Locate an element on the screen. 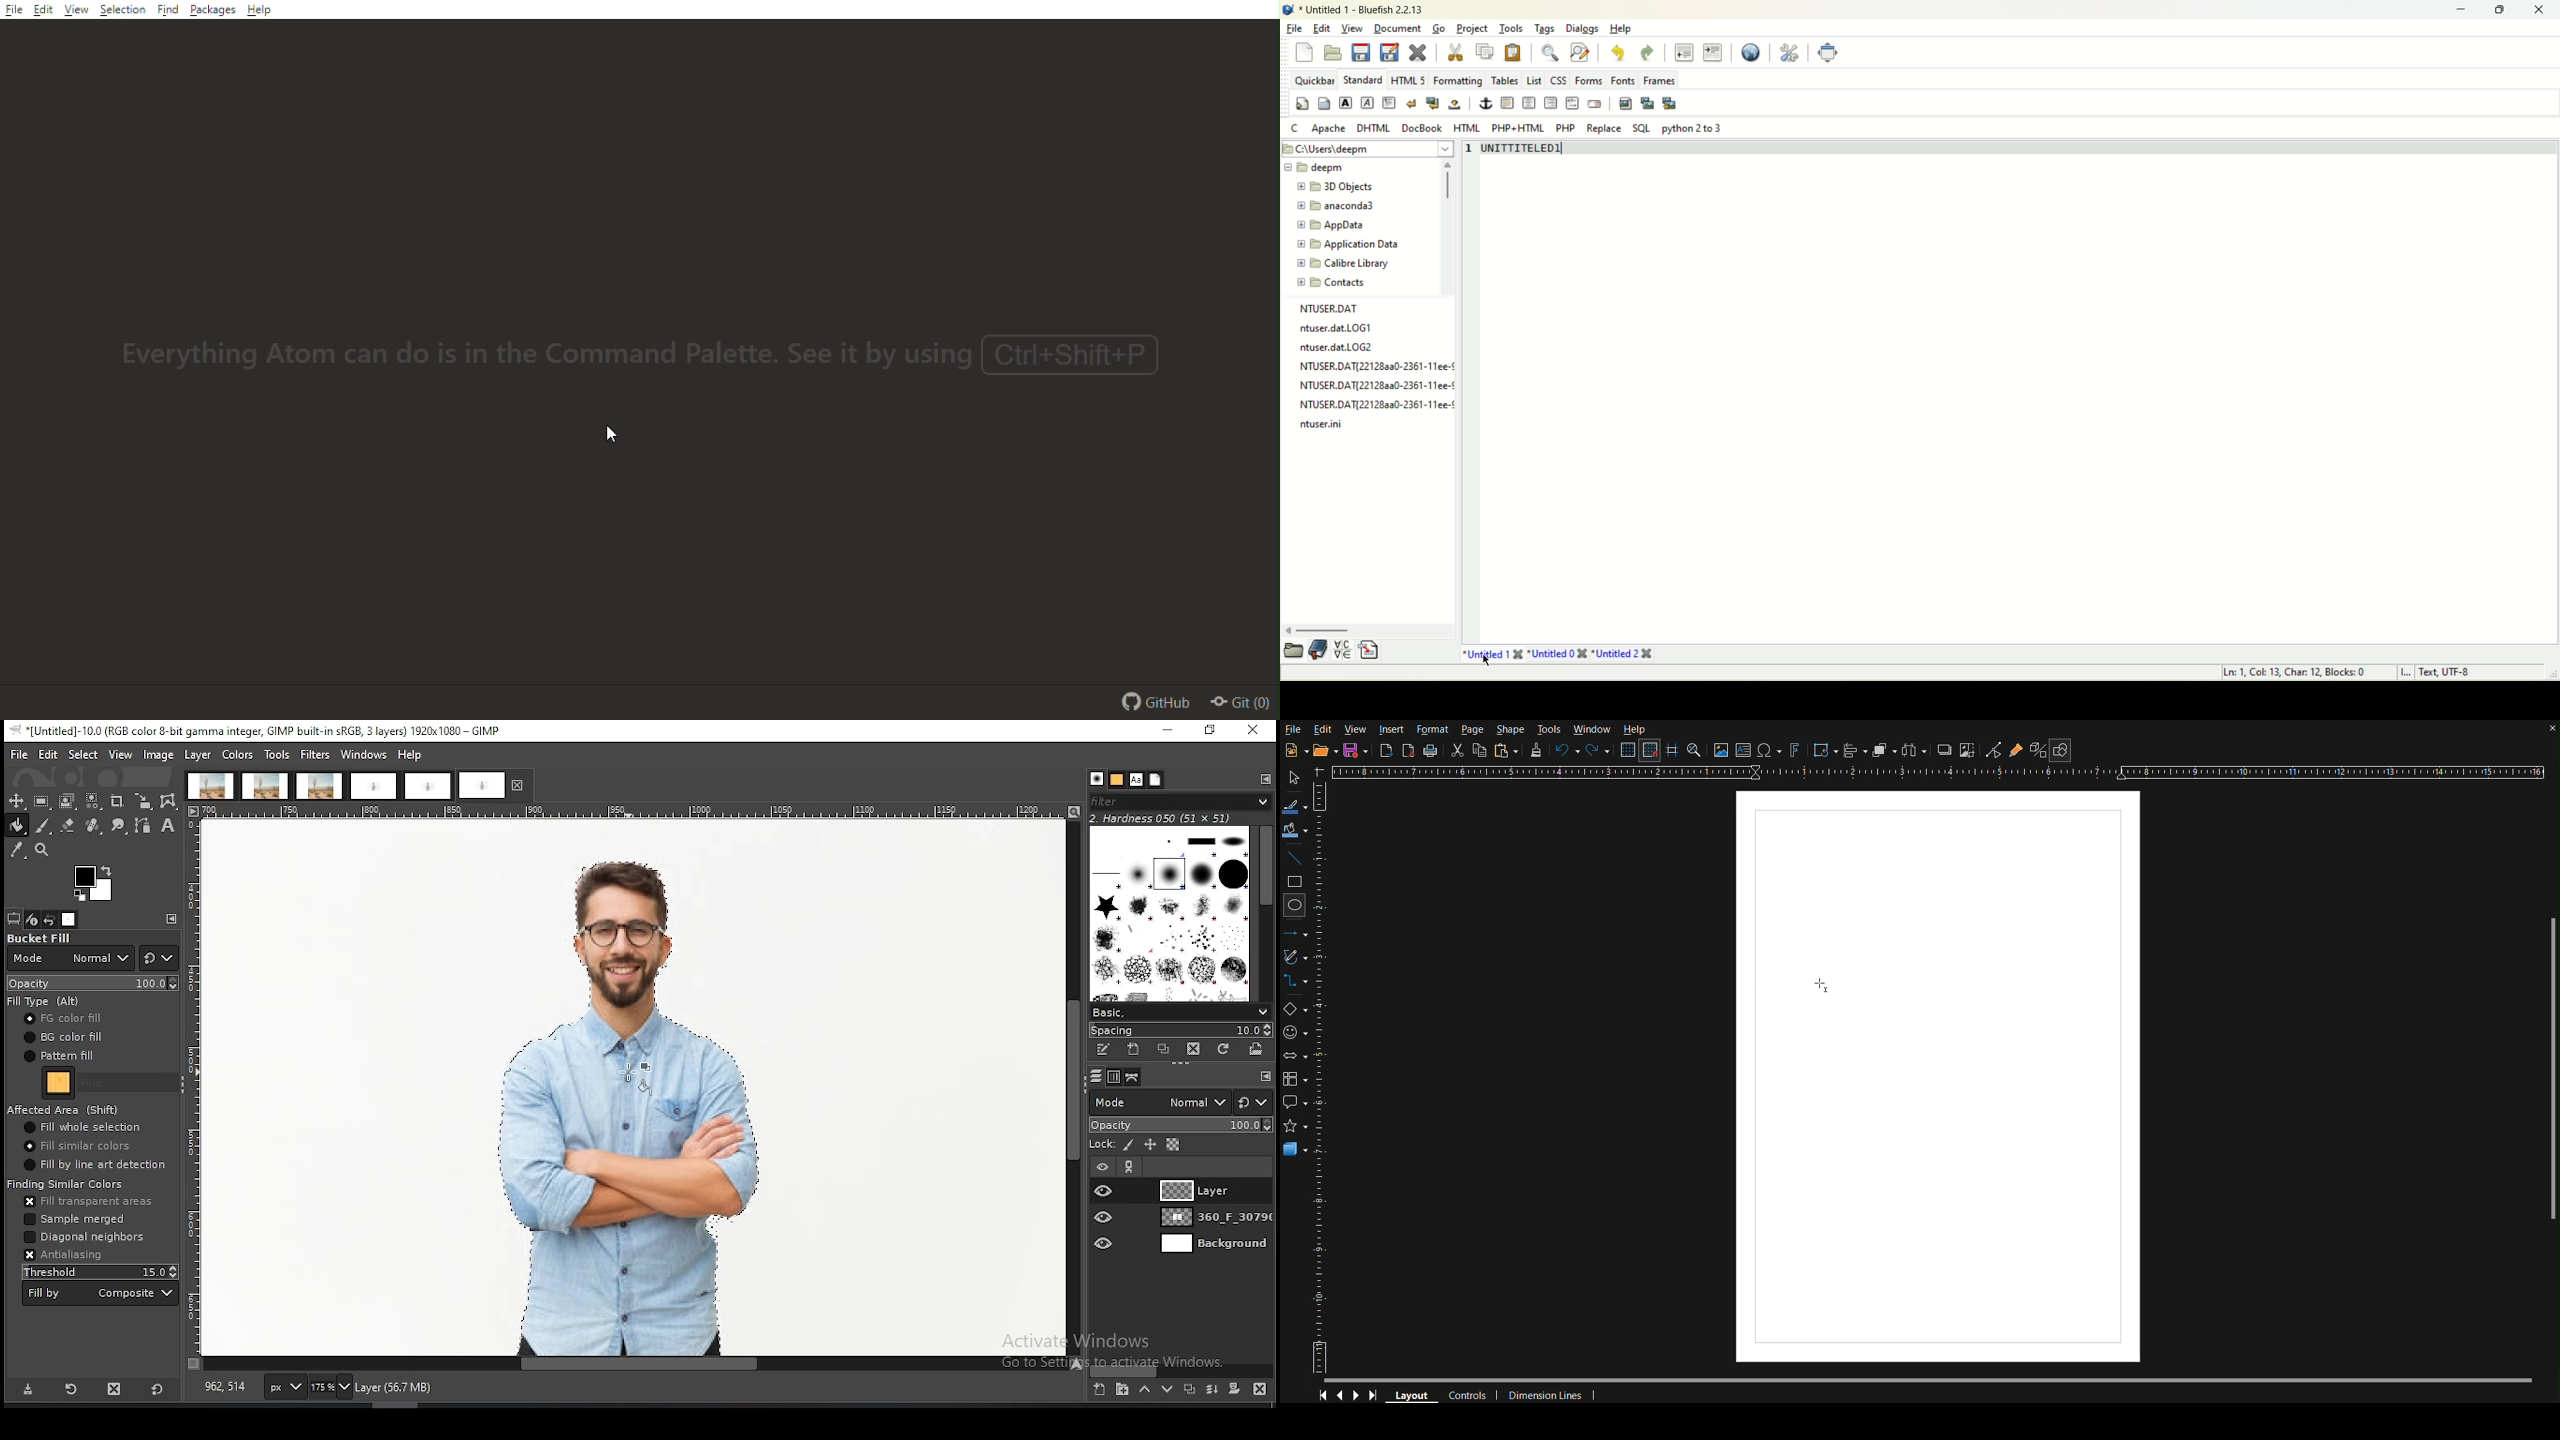 The height and width of the screenshot is (1456, 2576). channels is located at coordinates (1116, 1077).